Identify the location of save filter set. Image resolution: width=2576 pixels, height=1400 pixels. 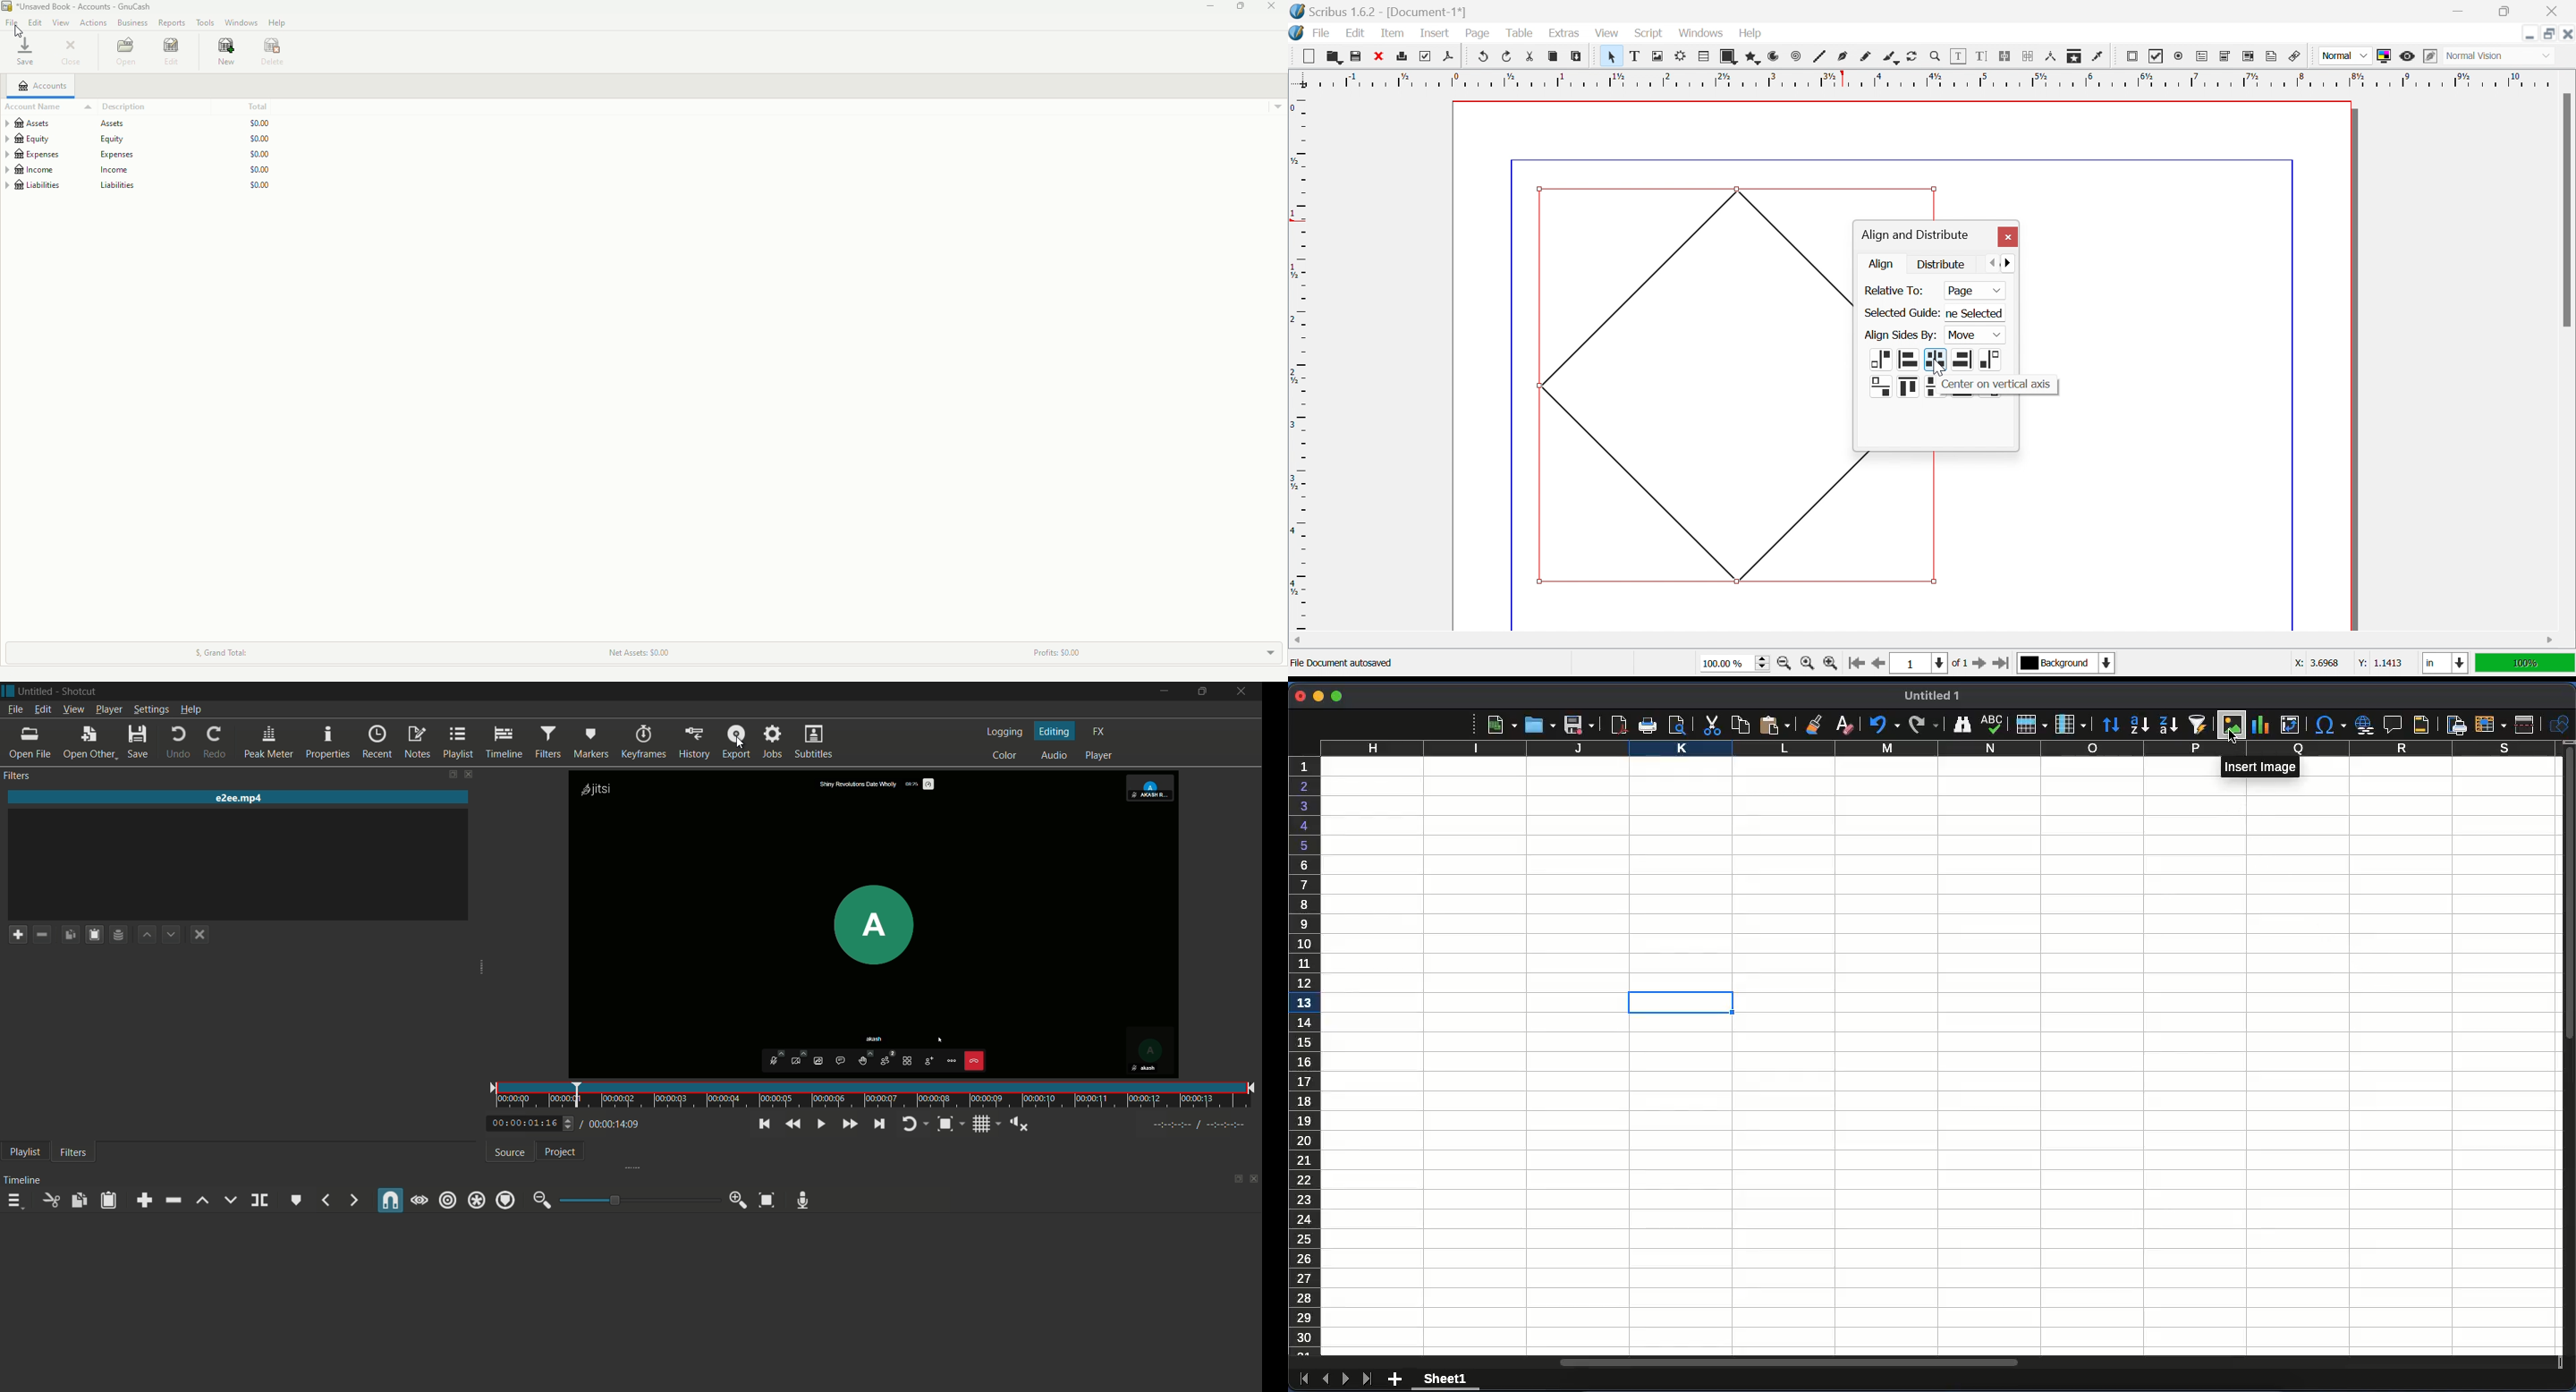
(120, 934).